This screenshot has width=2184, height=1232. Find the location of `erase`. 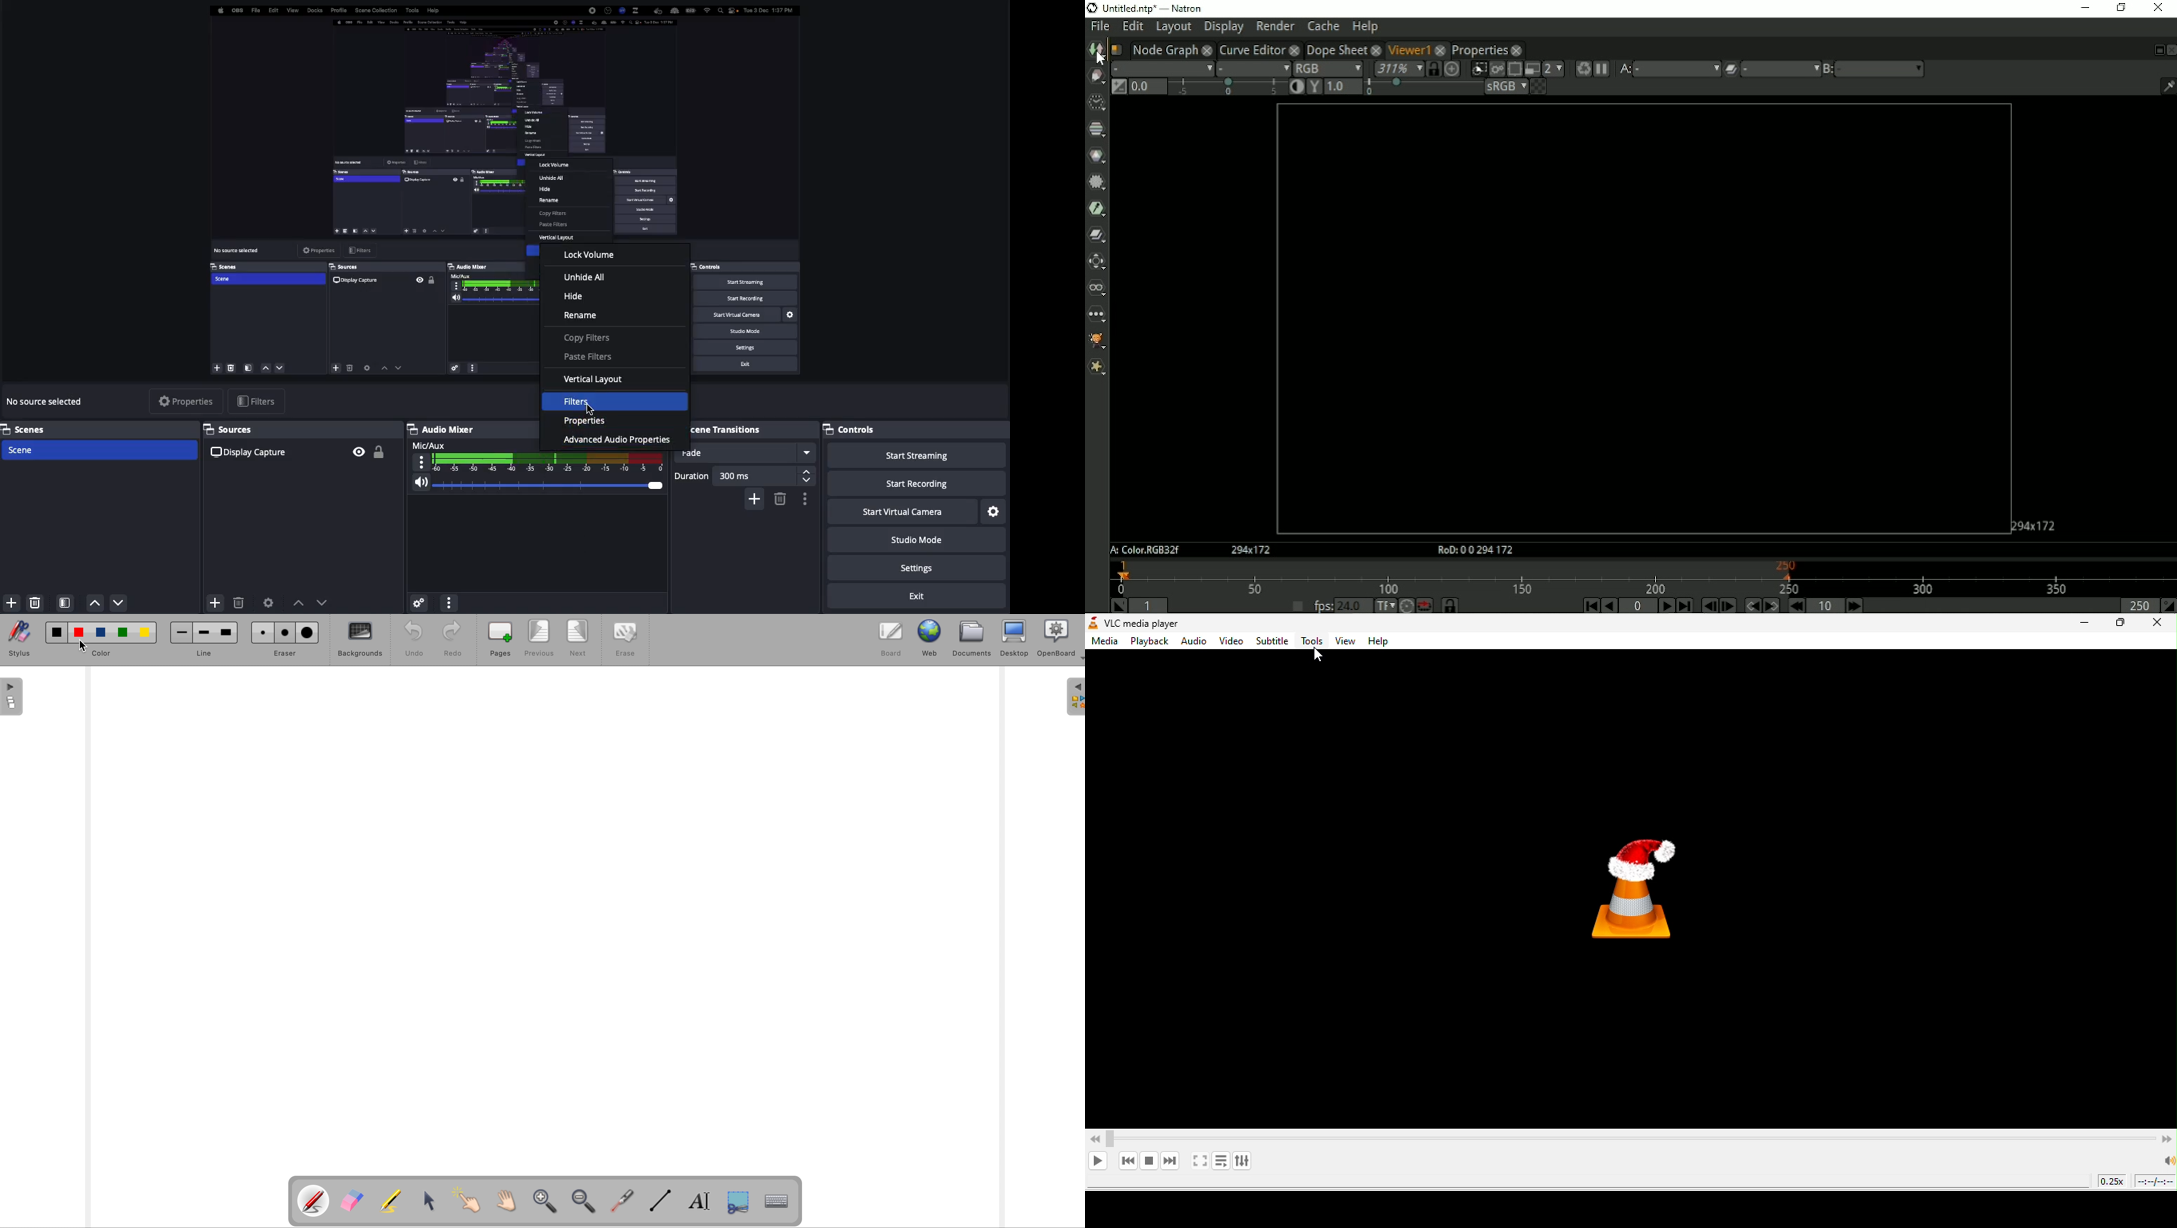

erase is located at coordinates (623, 639).